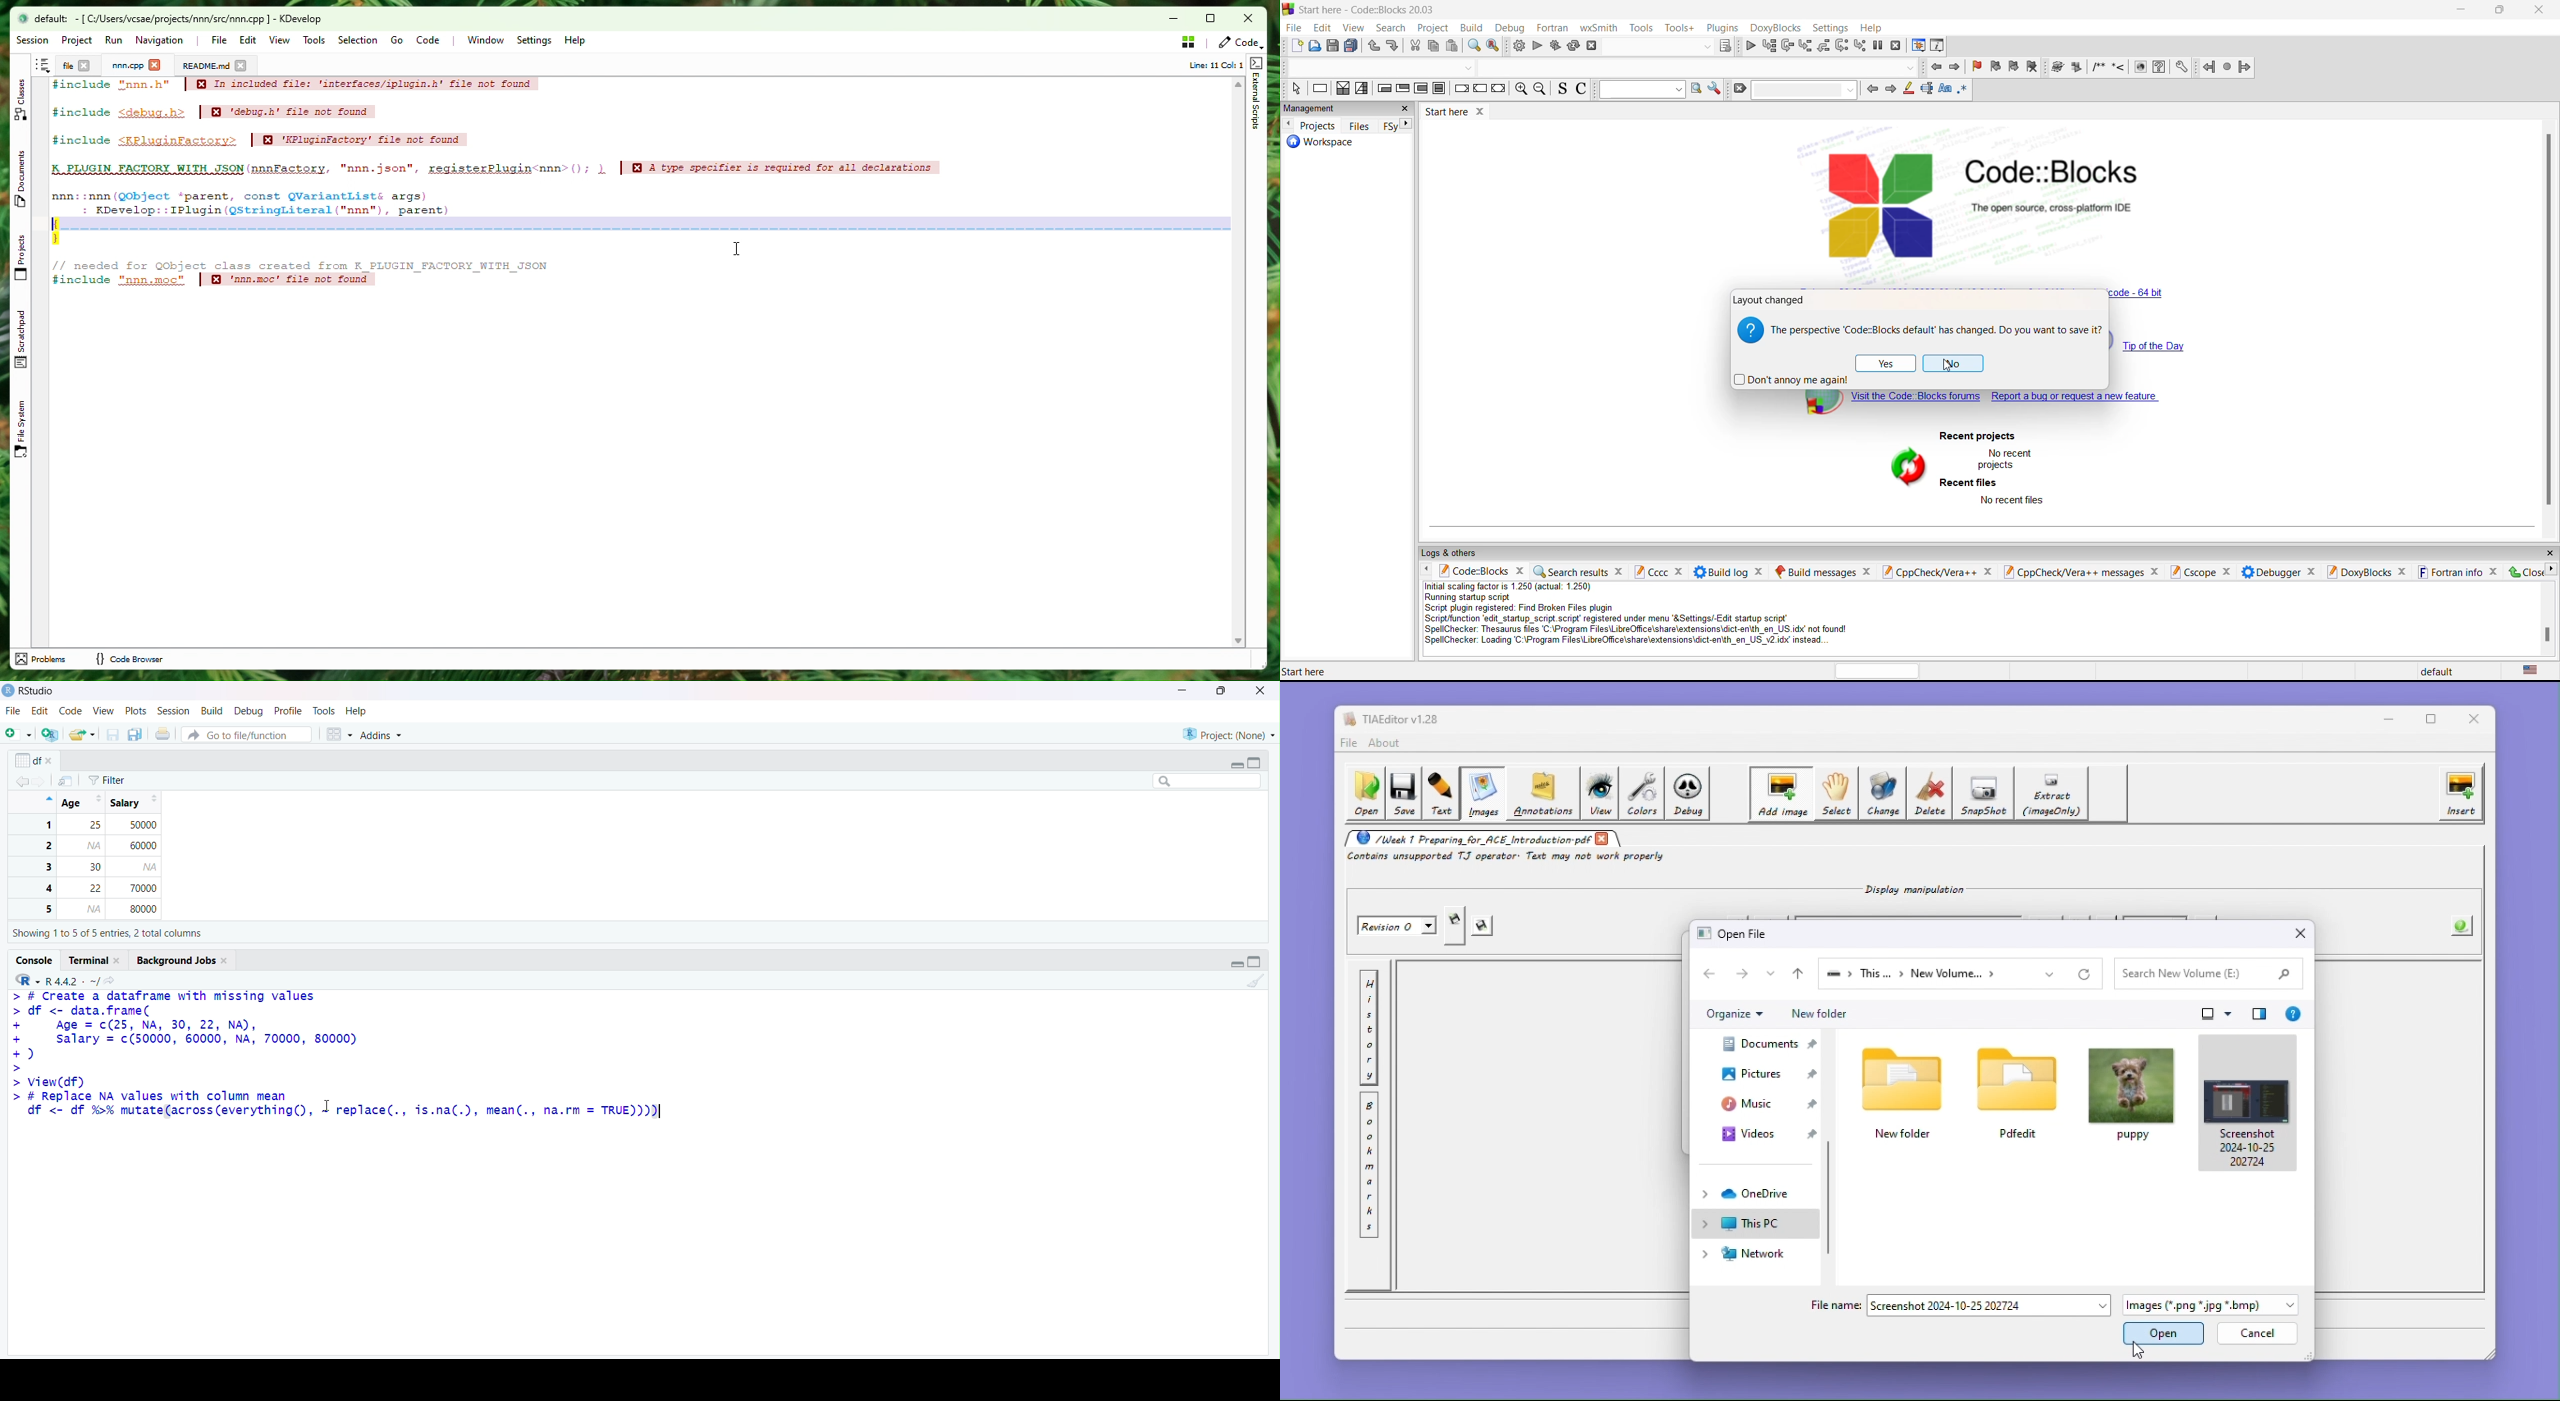 Image resolution: width=2576 pixels, height=1428 pixels. What do you see at coordinates (1203, 780) in the screenshot?
I see `Search bar` at bounding box center [1203, 780].